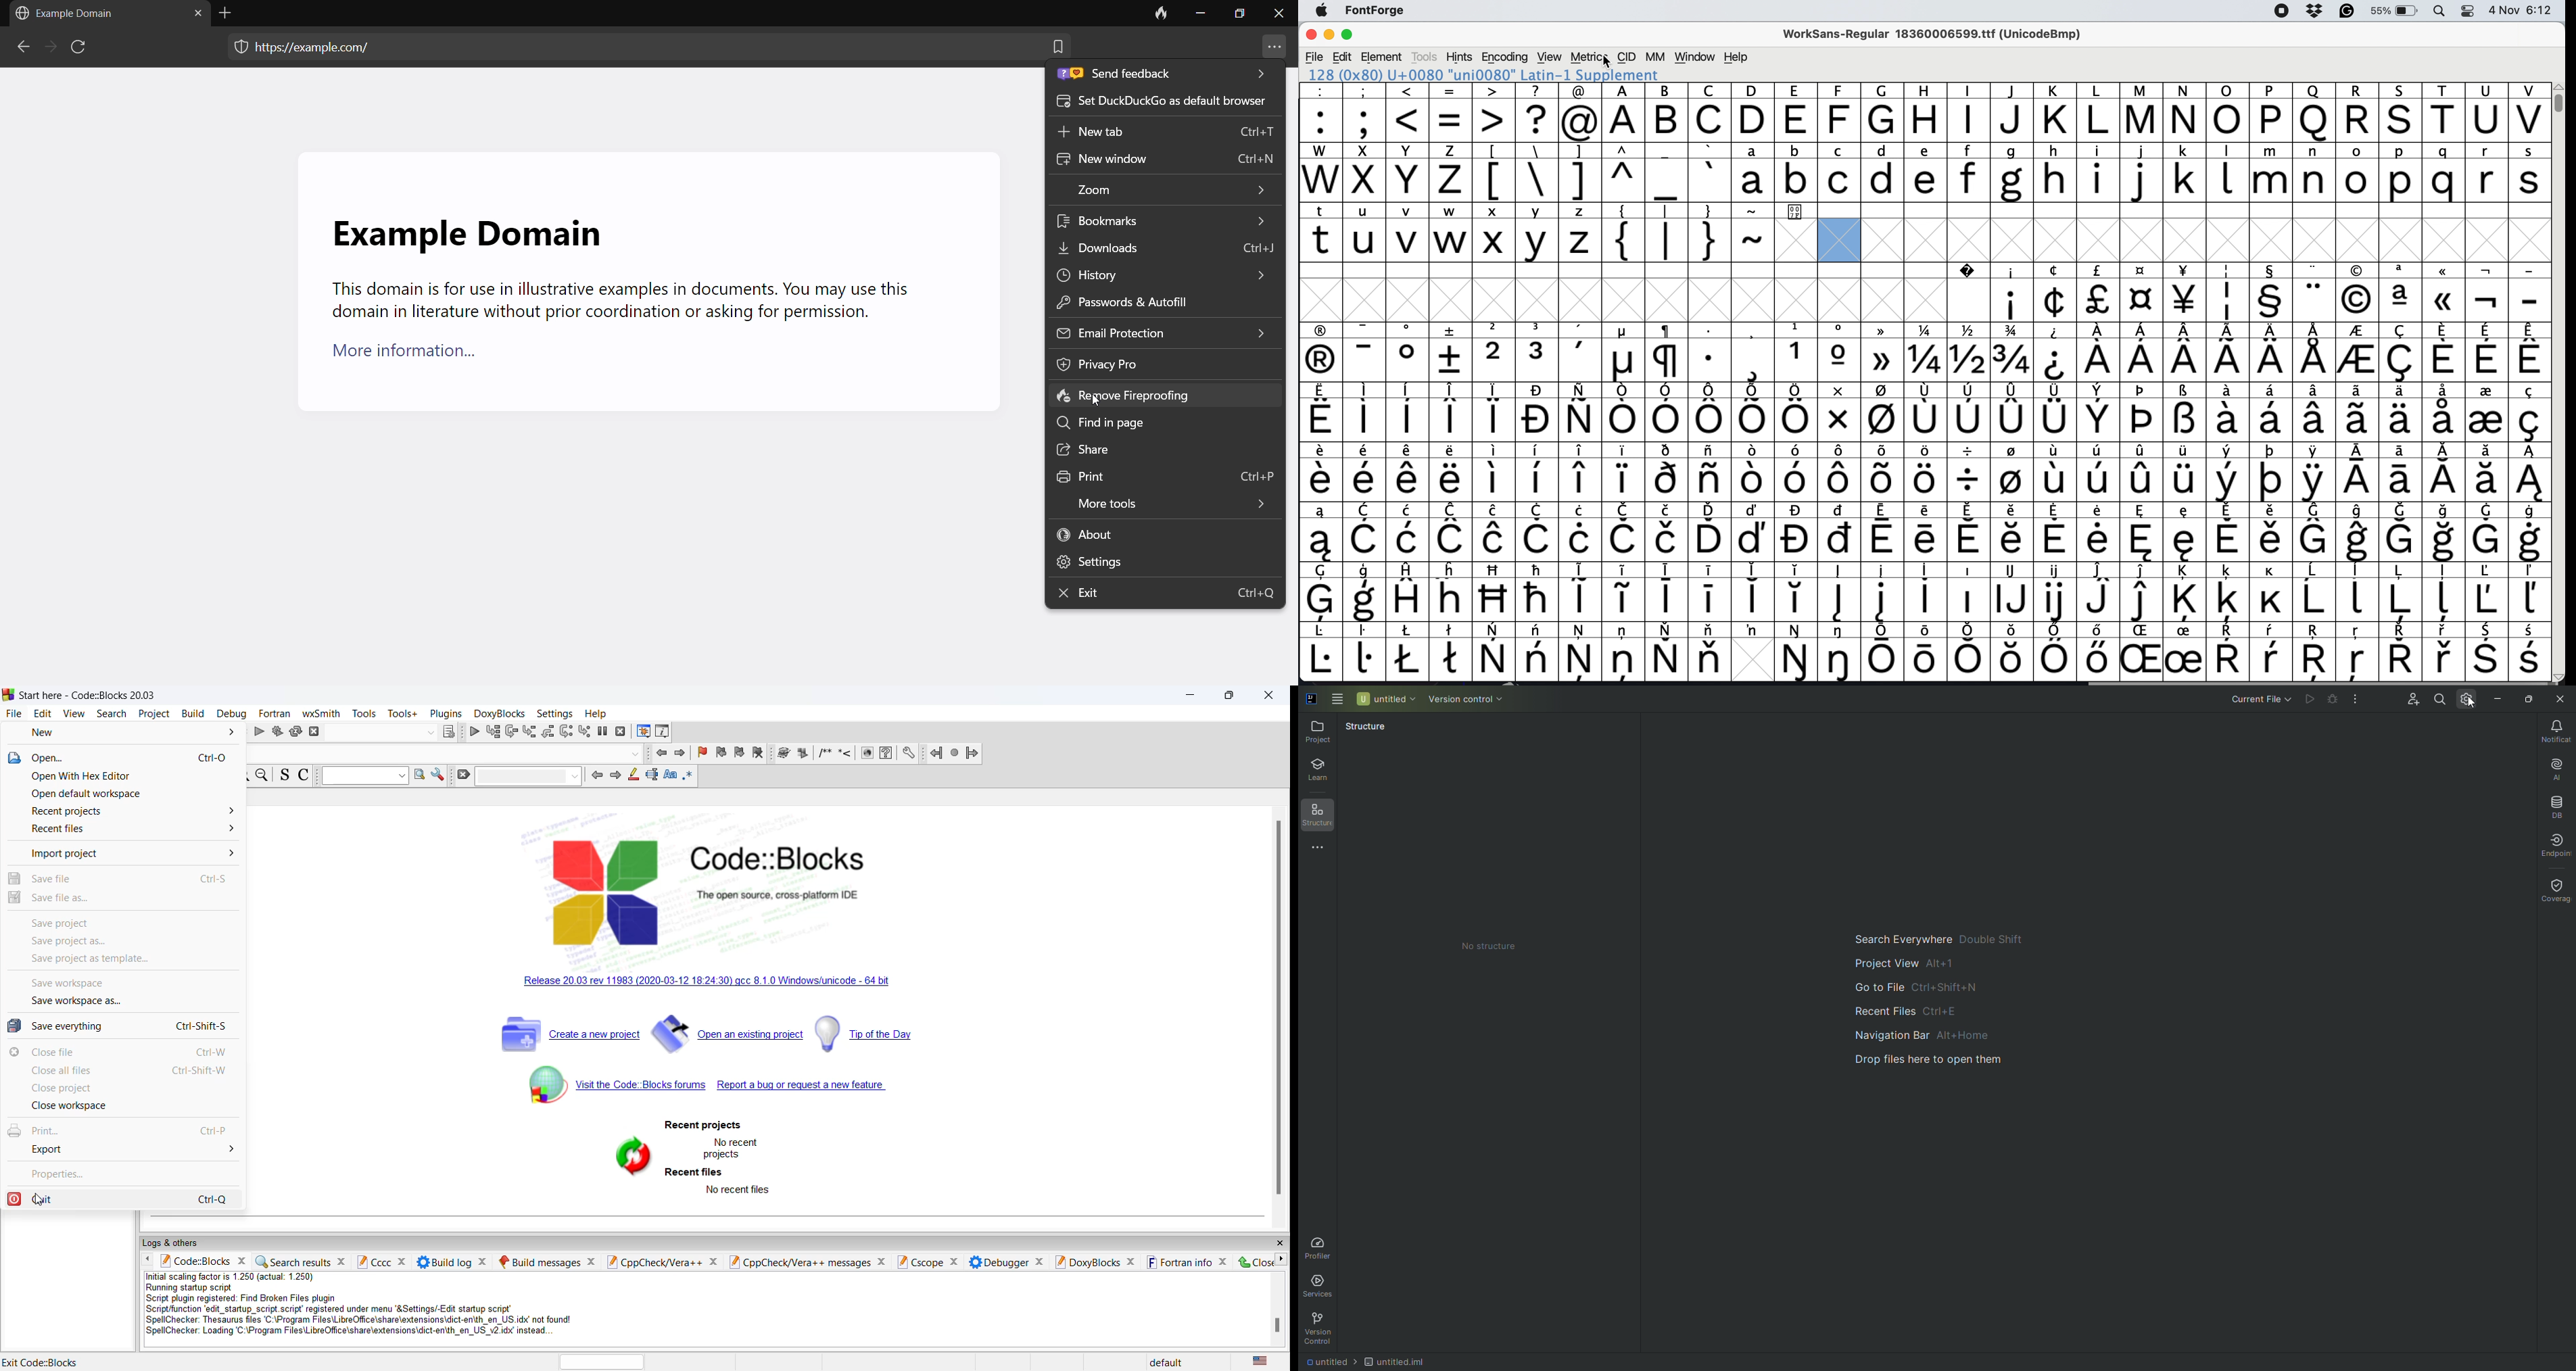  Describe the element at coordinates (2347, 11) in the screenshot. I see `grammarly` at that location.